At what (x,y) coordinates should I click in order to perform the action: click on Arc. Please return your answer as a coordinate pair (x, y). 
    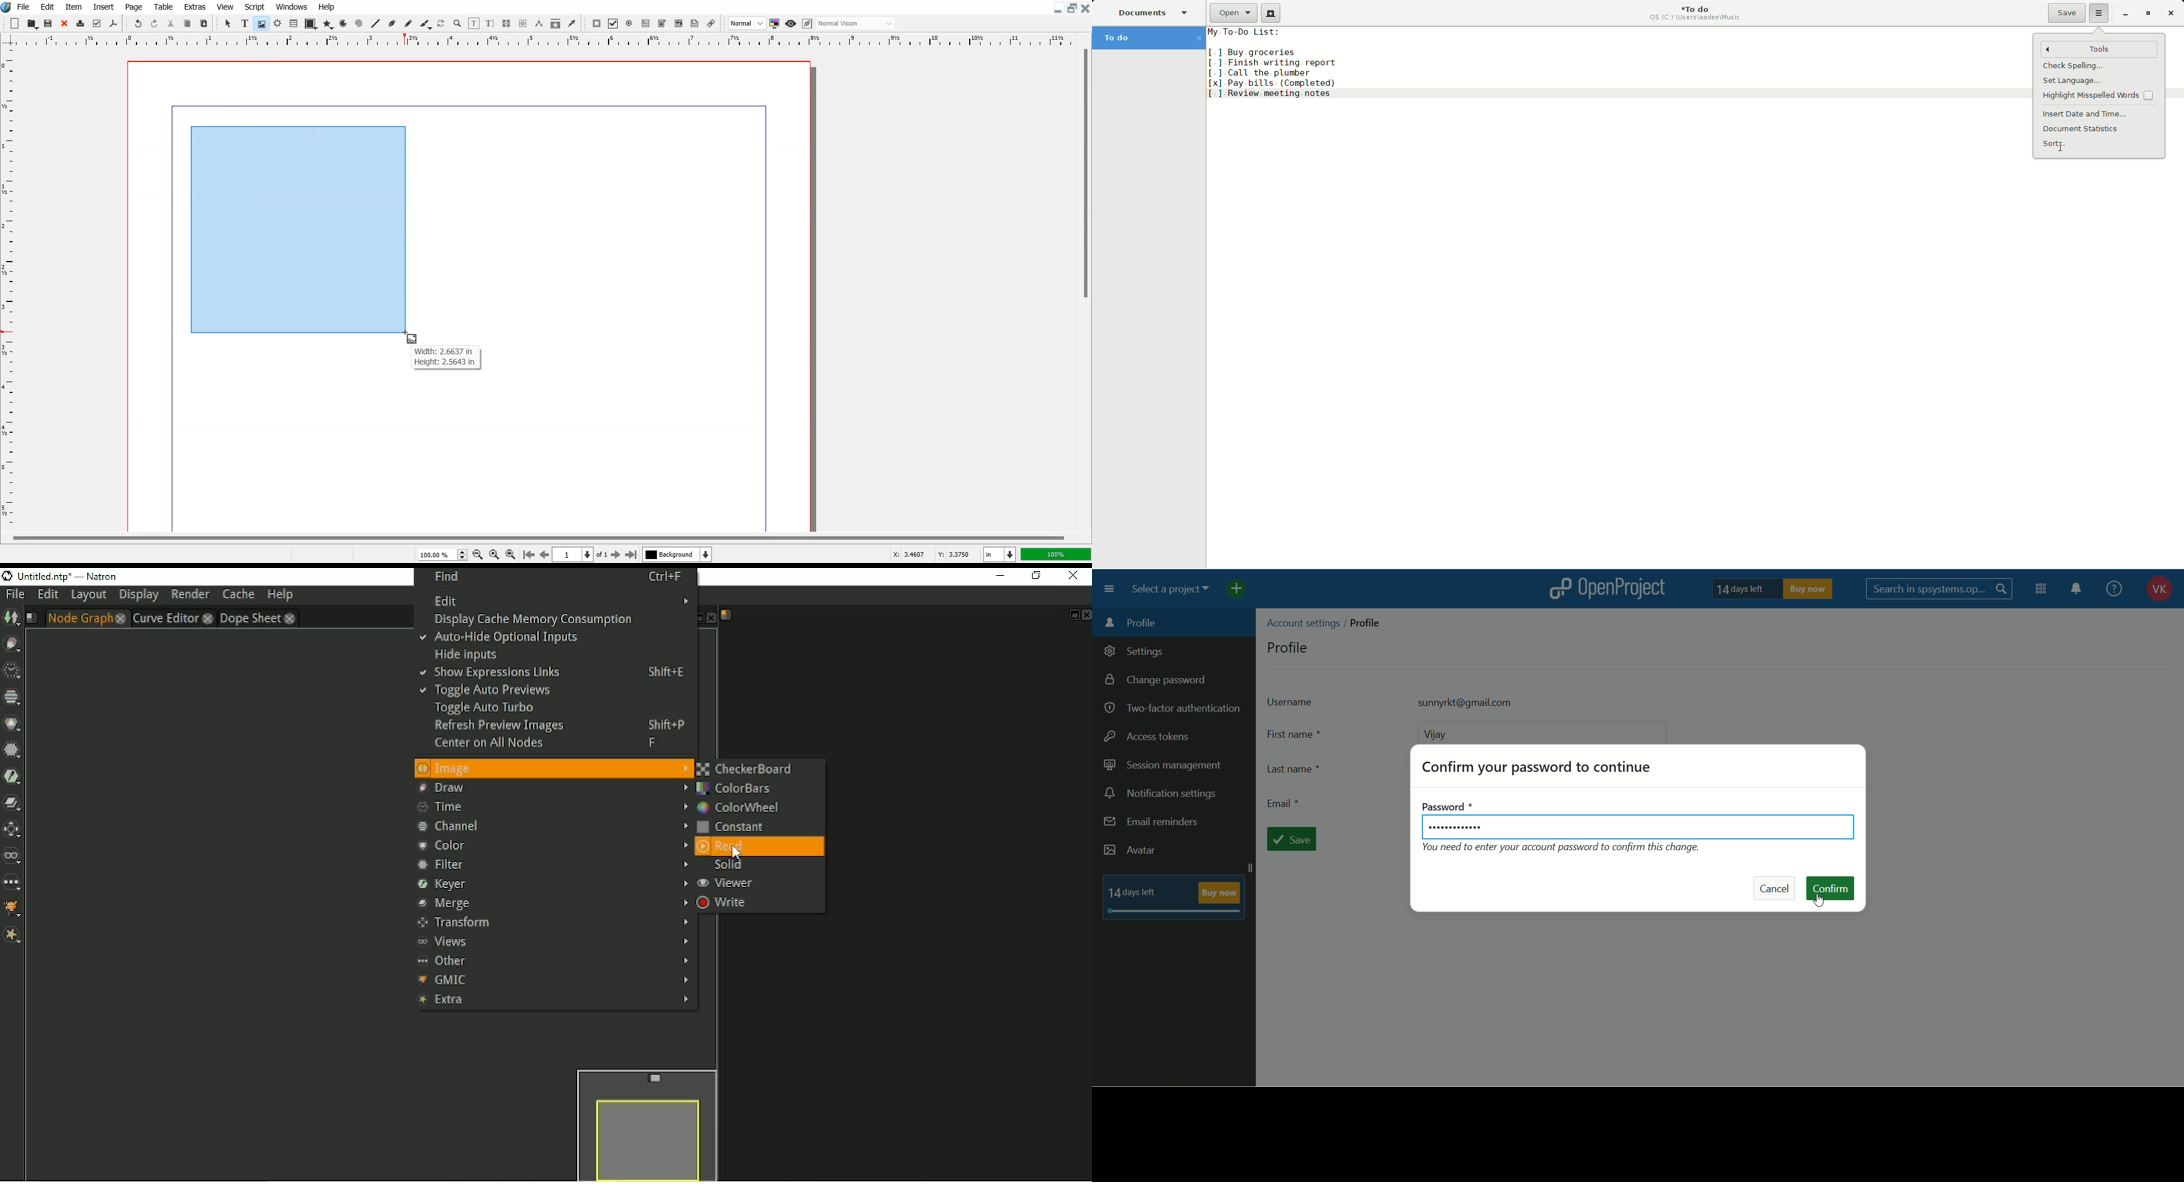
    Looking at the image, I should click on (344, 23).